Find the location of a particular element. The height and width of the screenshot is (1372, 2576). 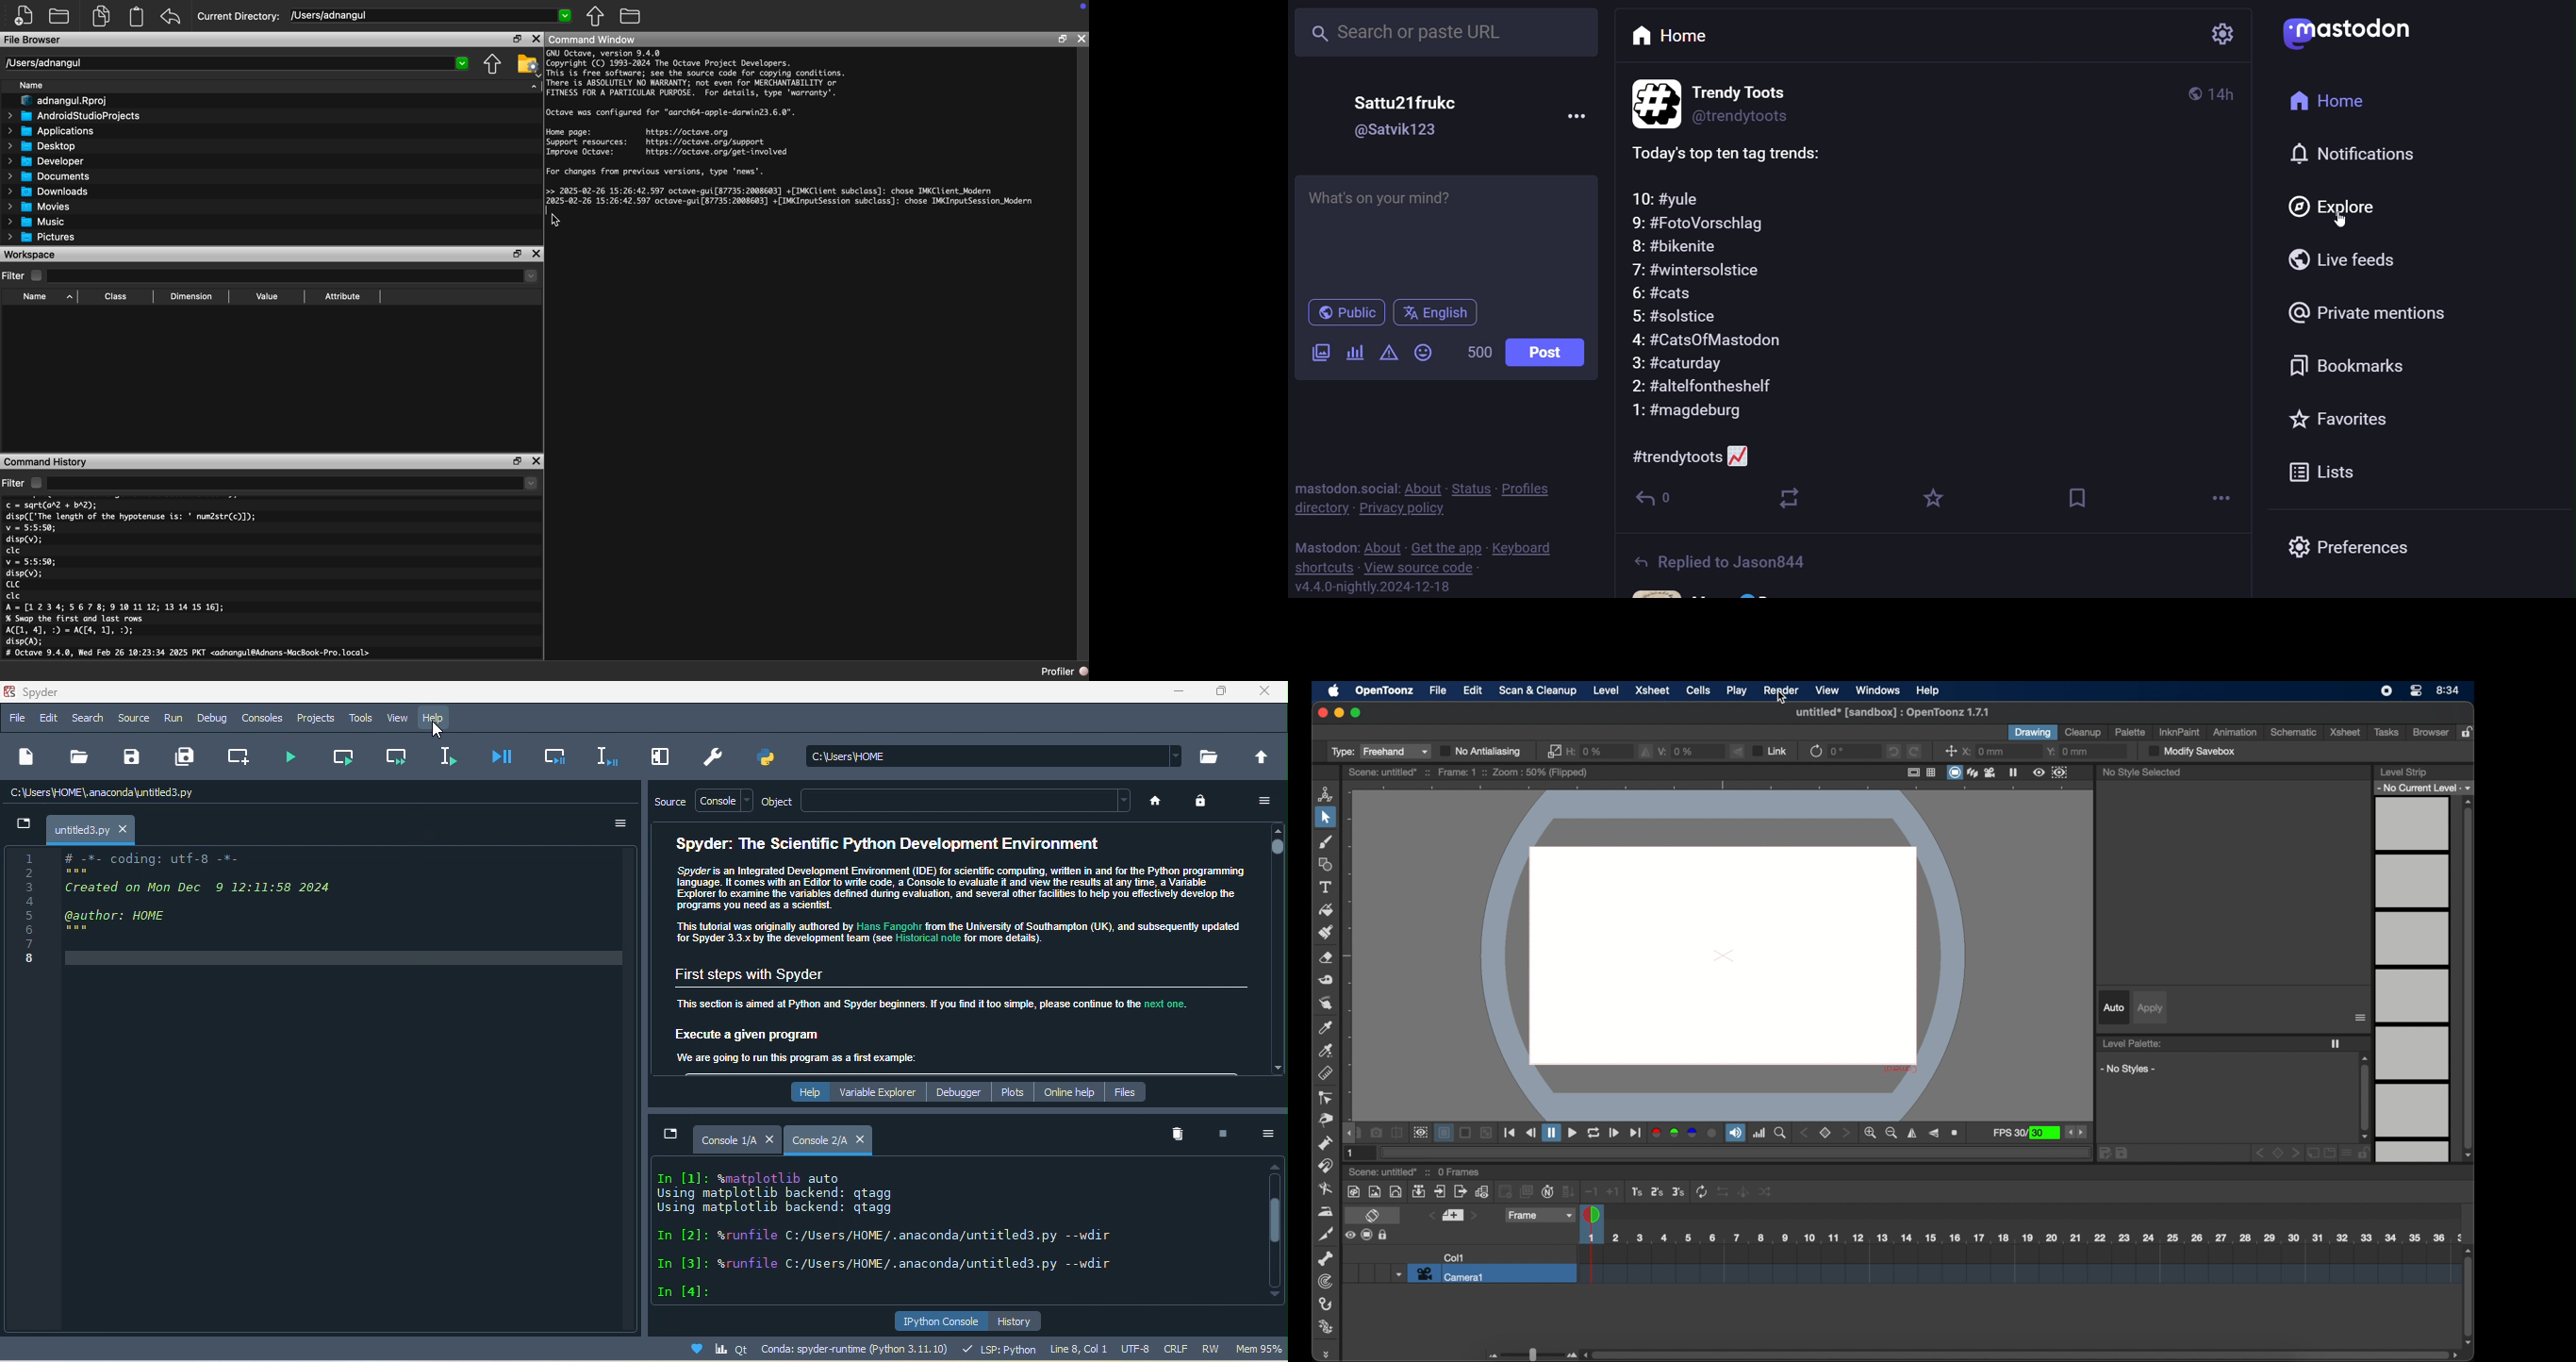

text is located at coordinates (920, 1231).